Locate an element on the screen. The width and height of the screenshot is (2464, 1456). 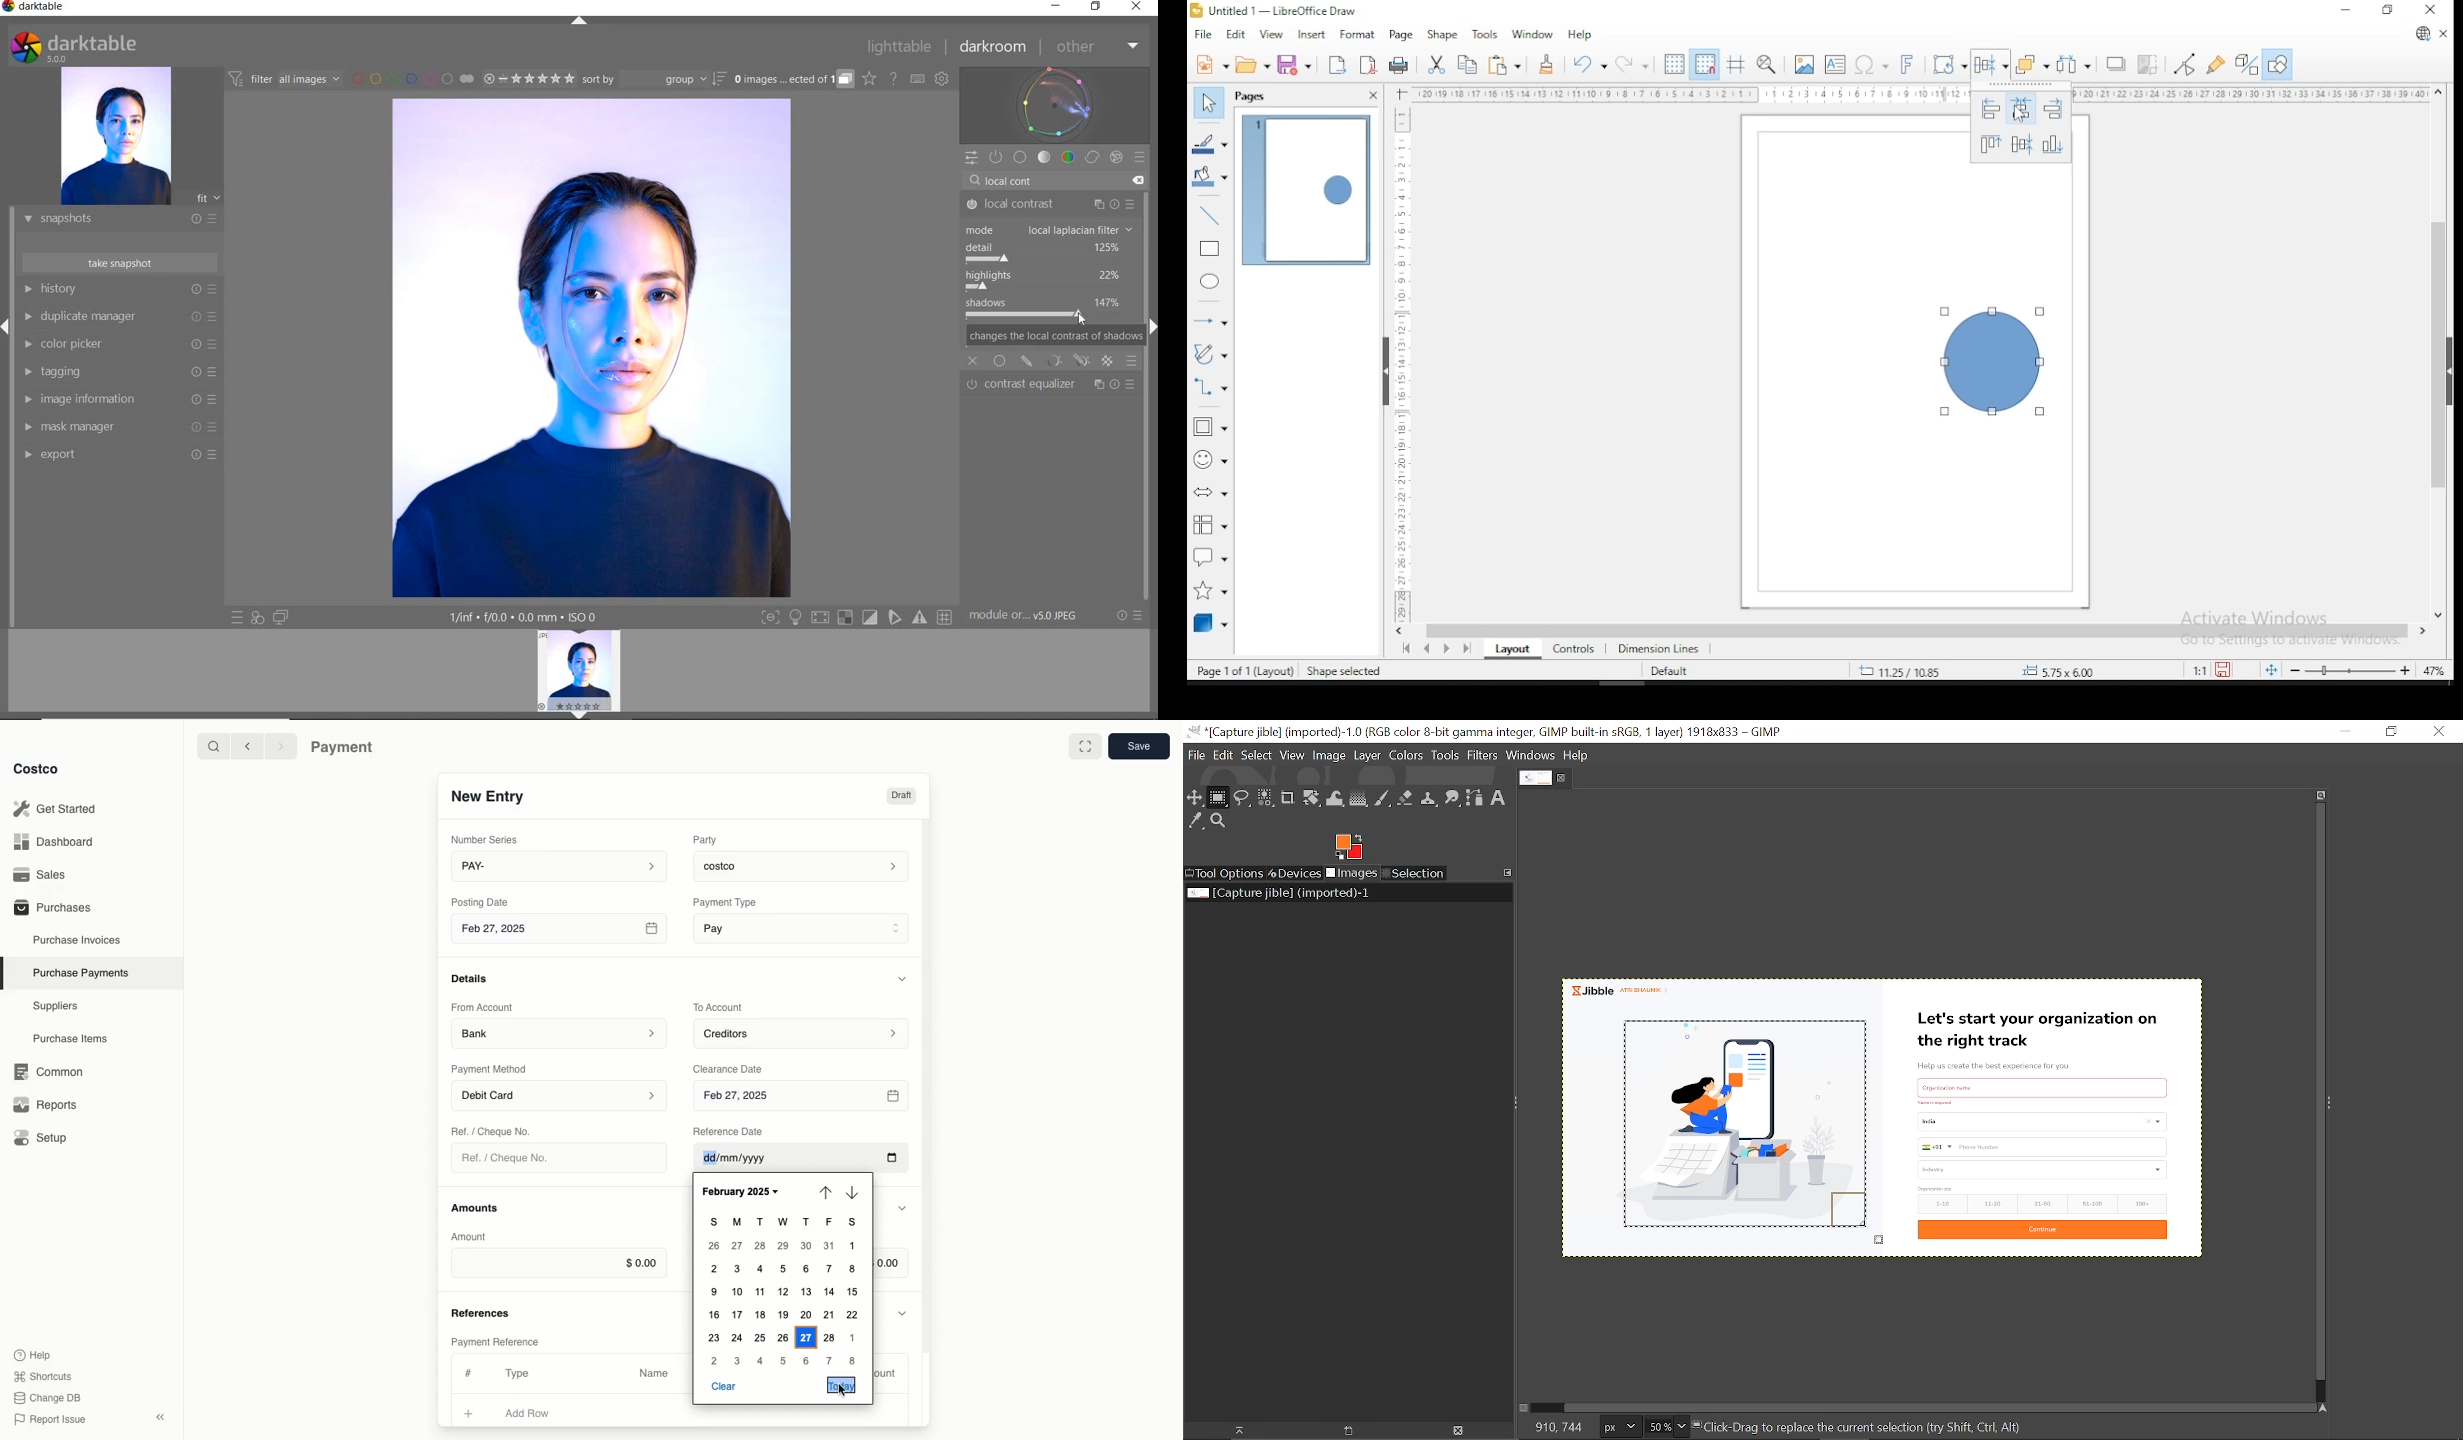
centered is located at coordinates (2021, 110).